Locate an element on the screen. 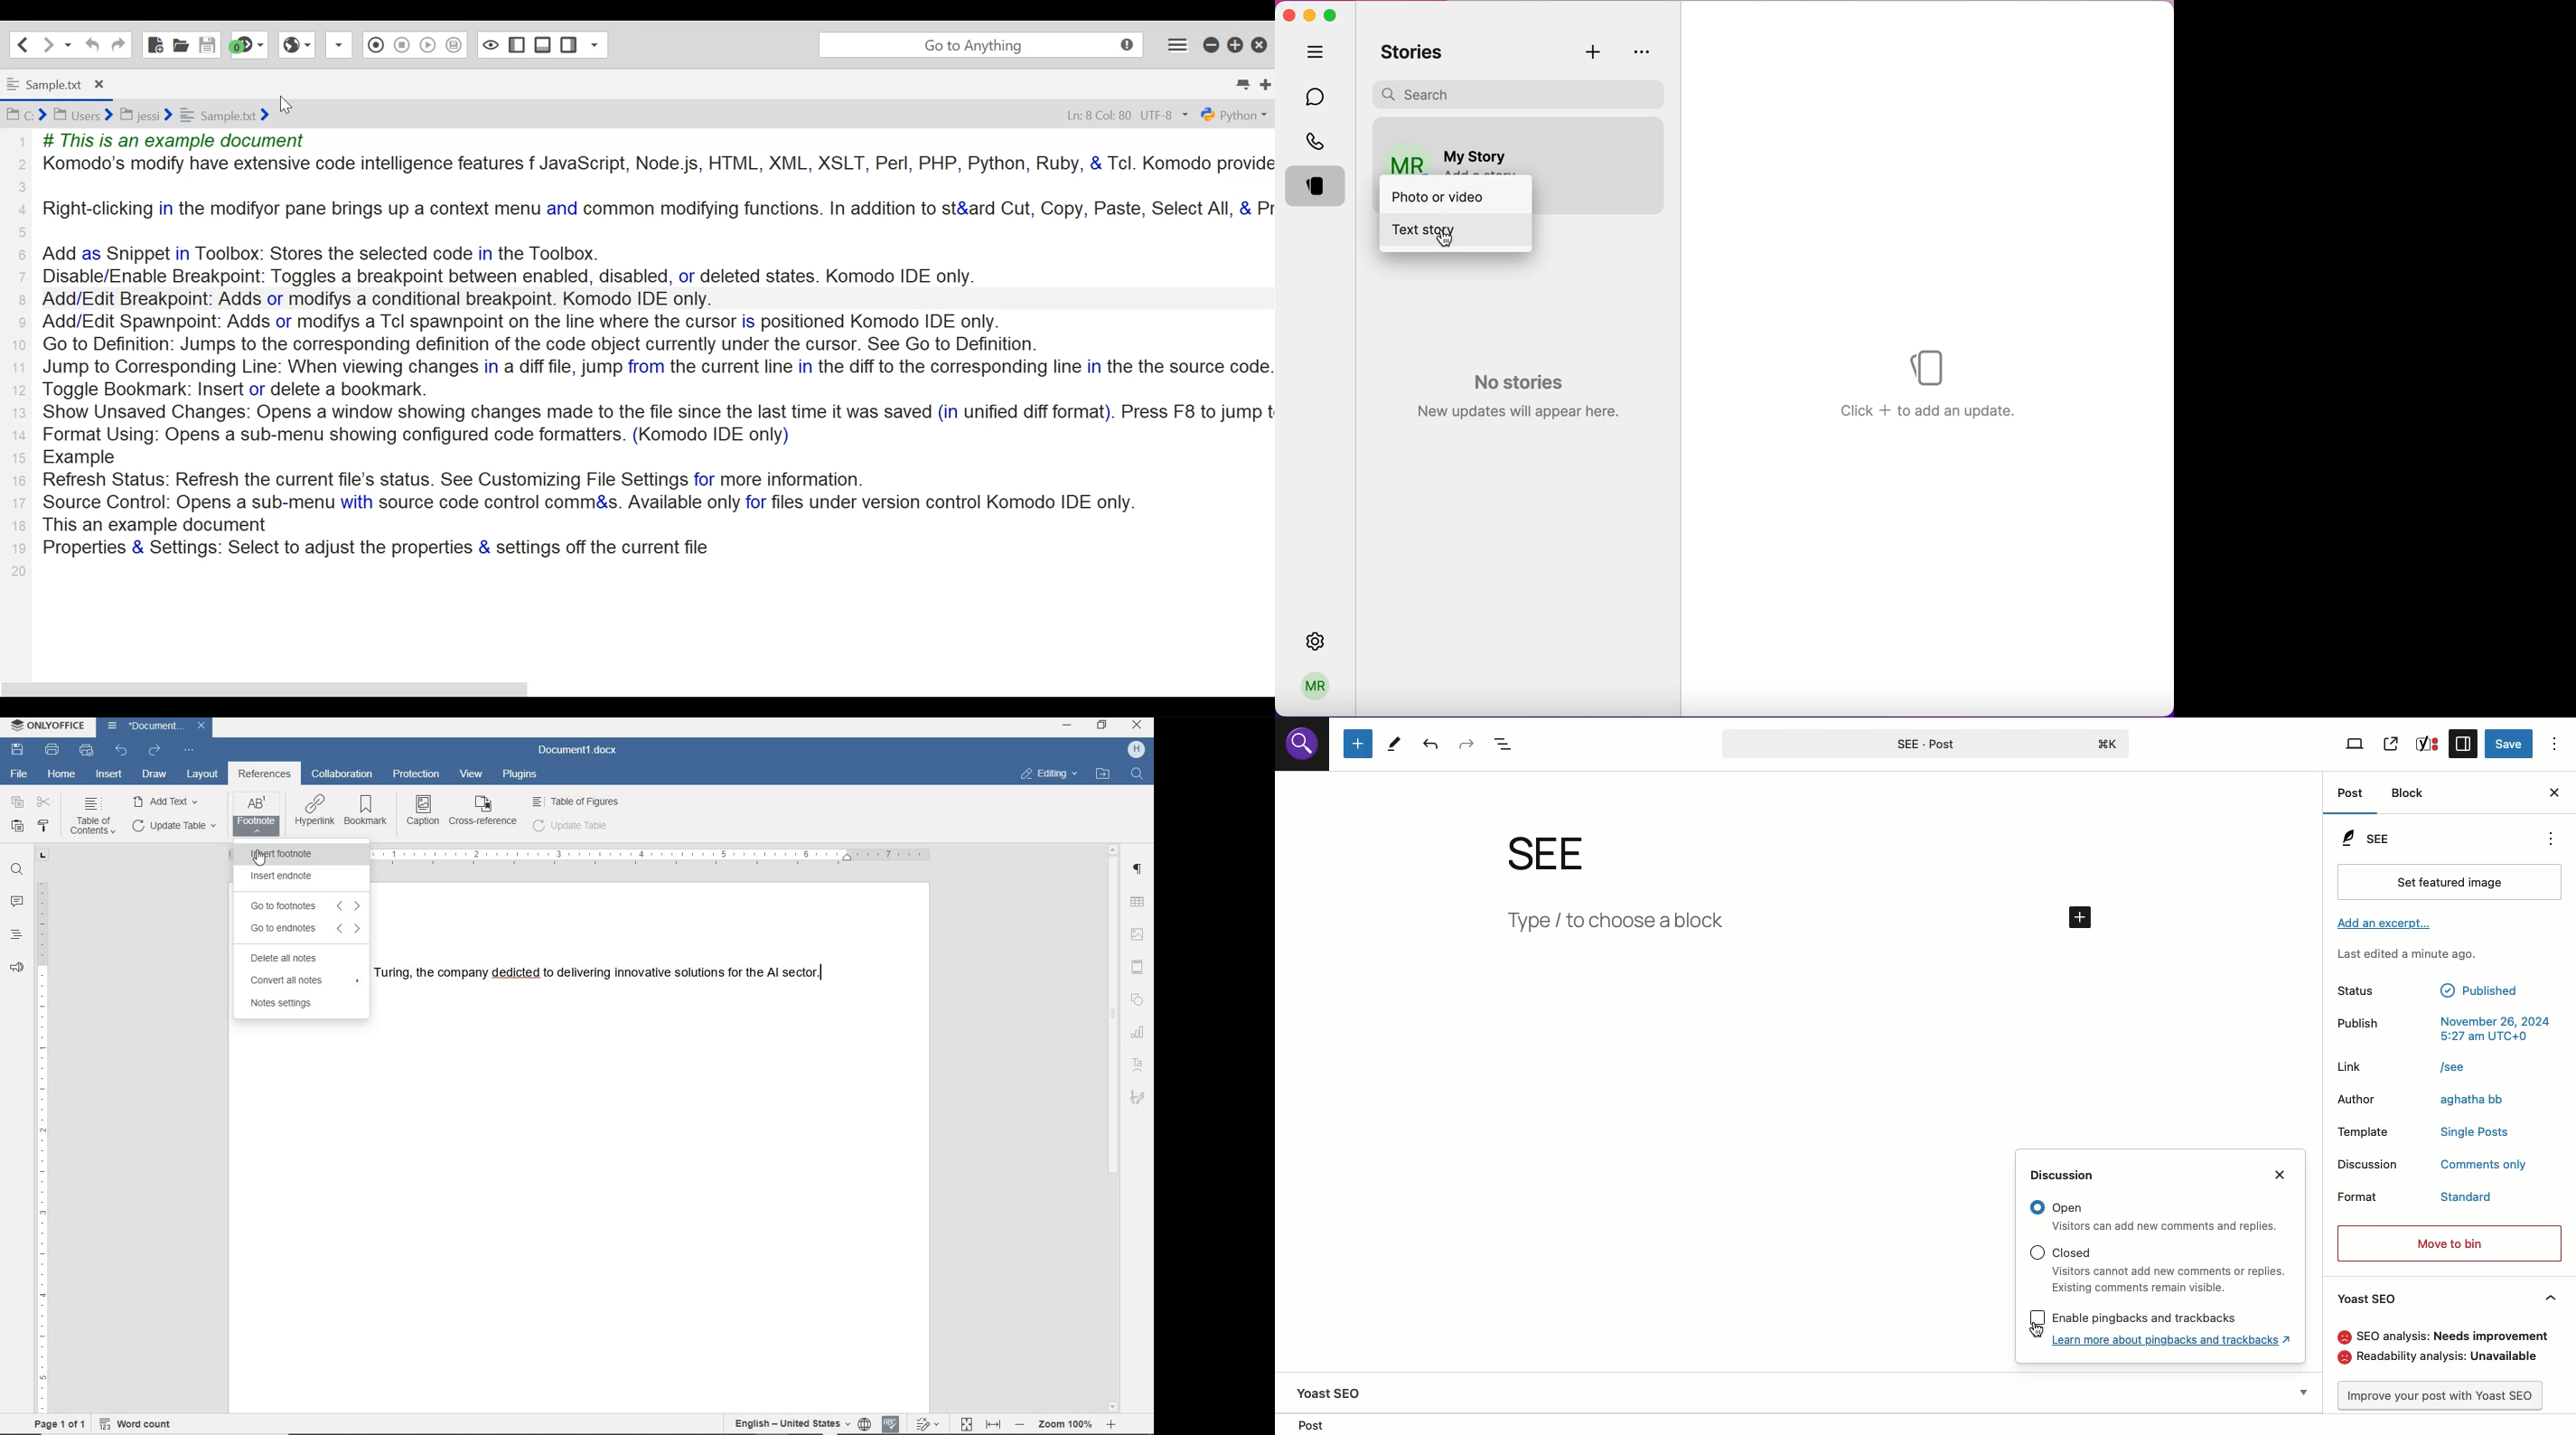 The image size is (2576, 1456). Show is located at coordinates (2302, 1389).